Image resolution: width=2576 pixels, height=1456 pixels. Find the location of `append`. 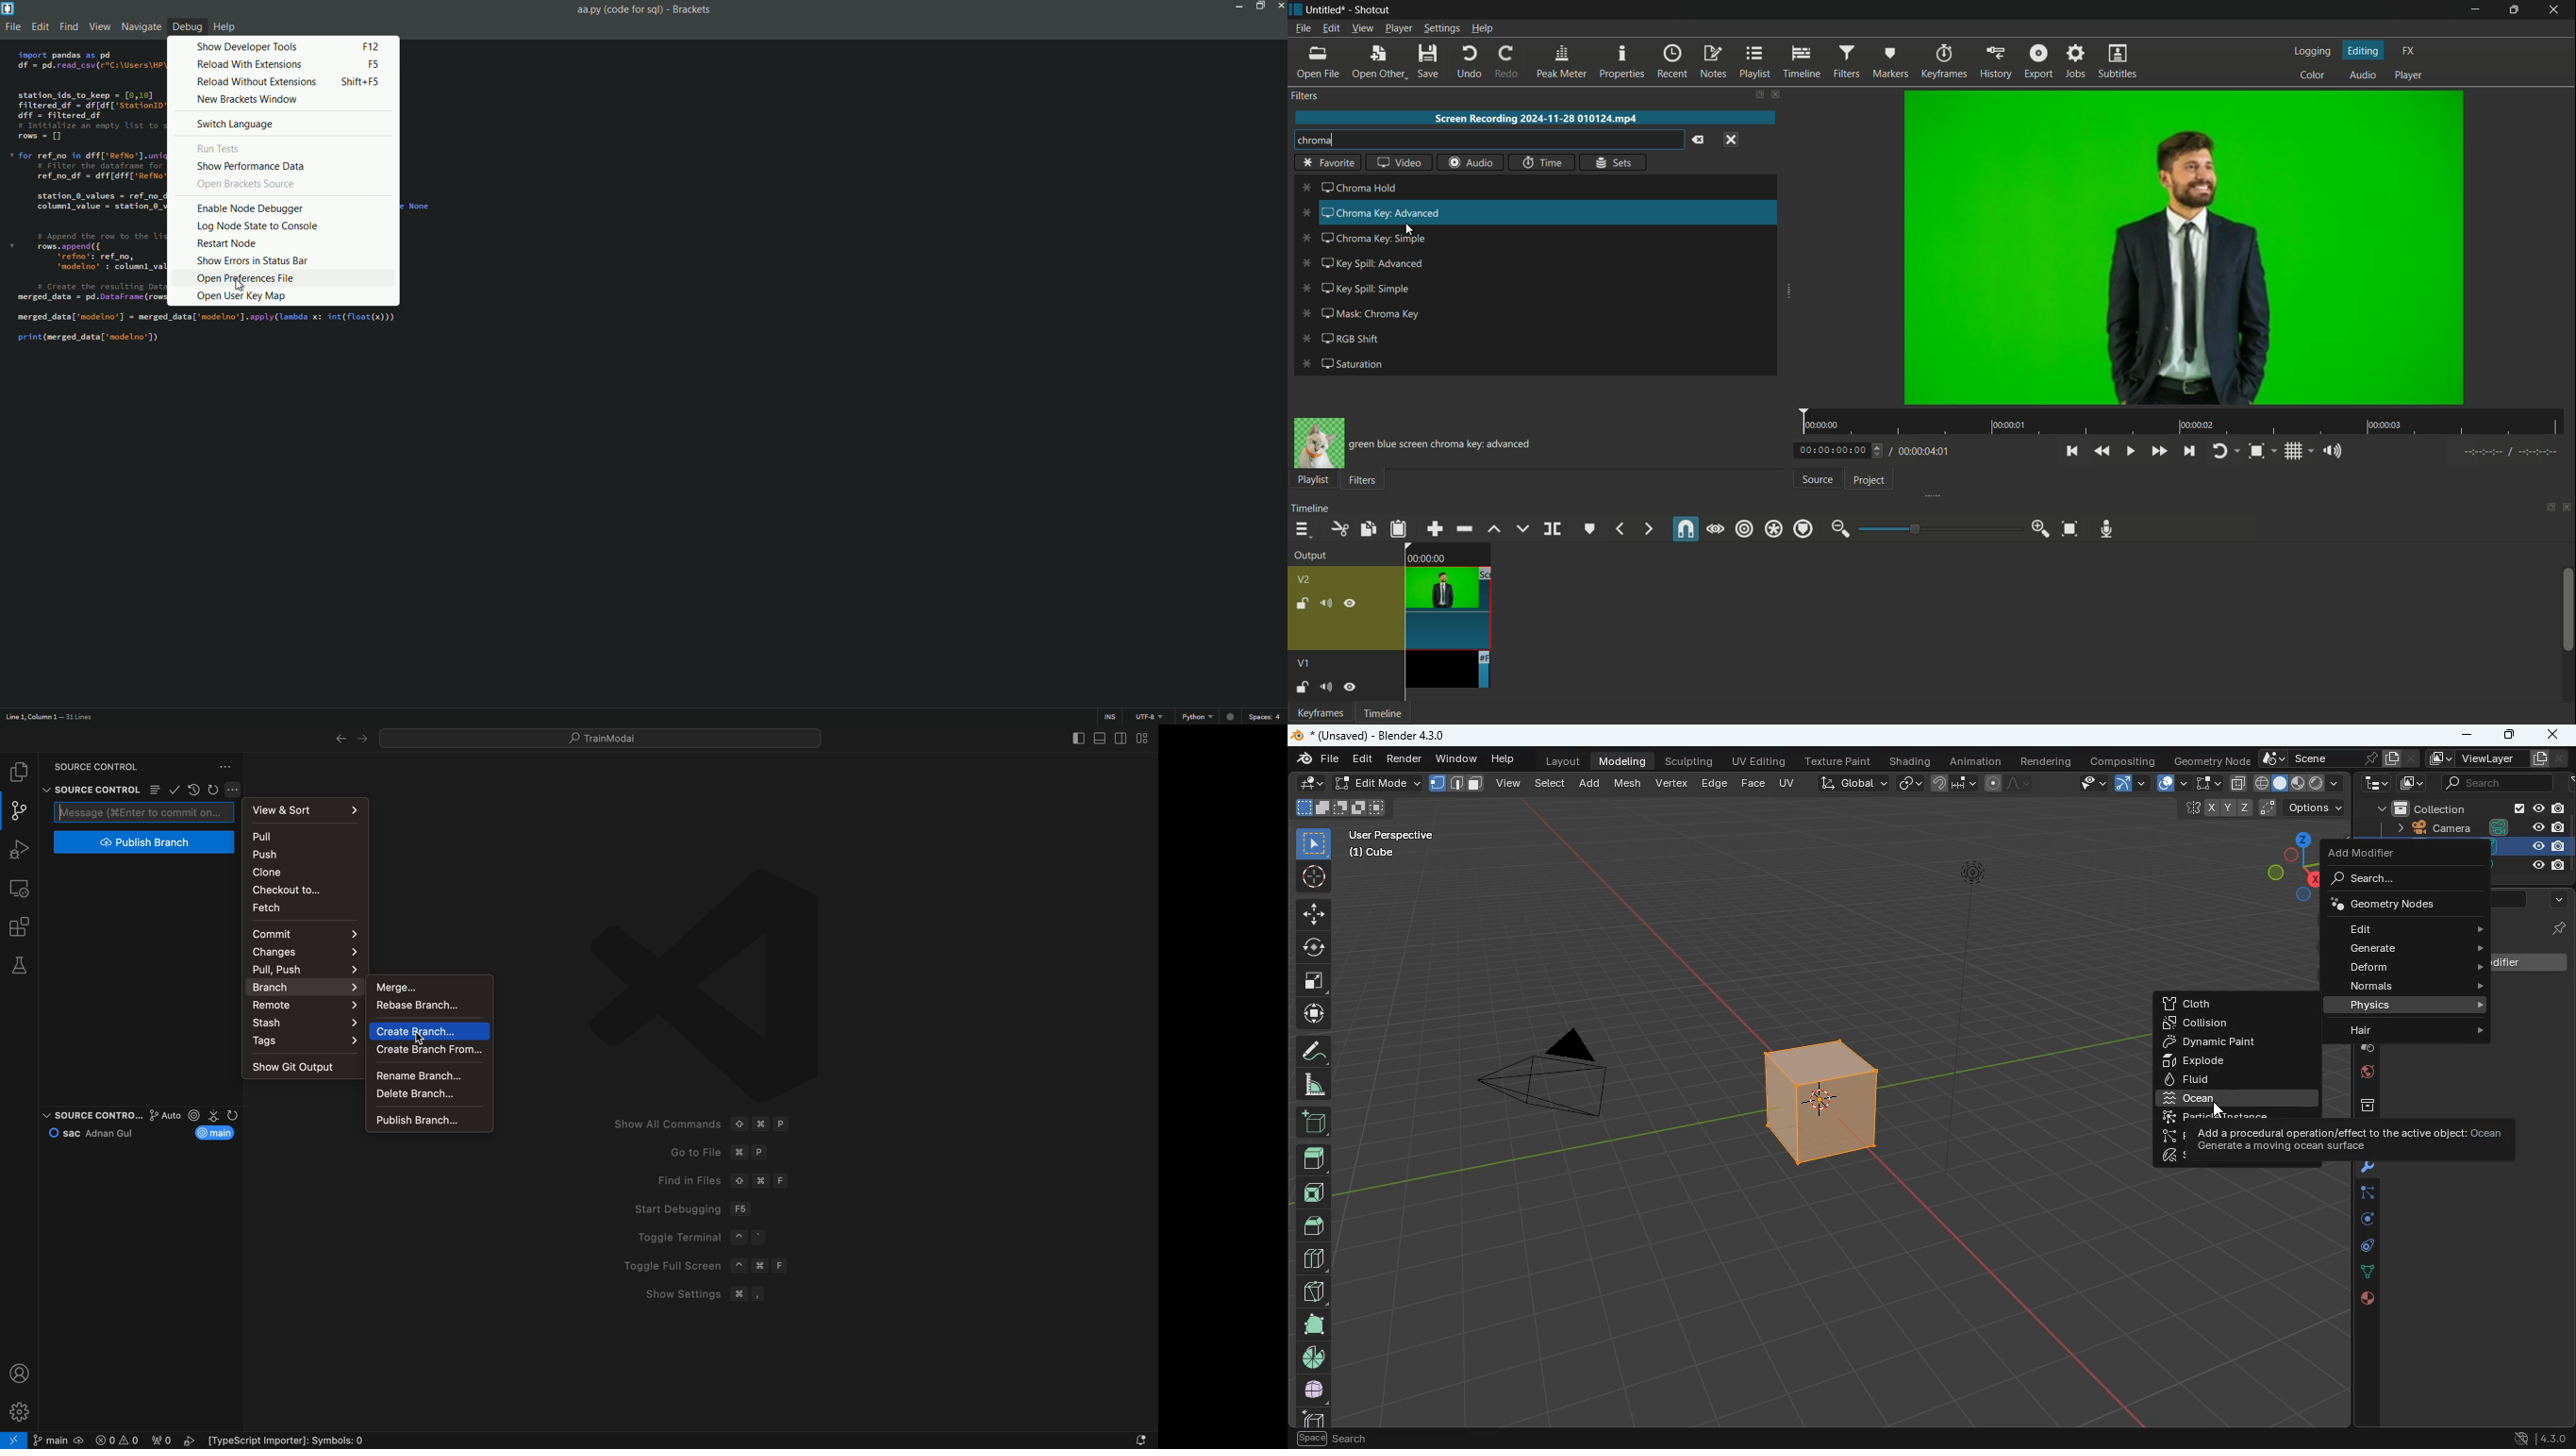

append is located at coordinates (1435, 529).